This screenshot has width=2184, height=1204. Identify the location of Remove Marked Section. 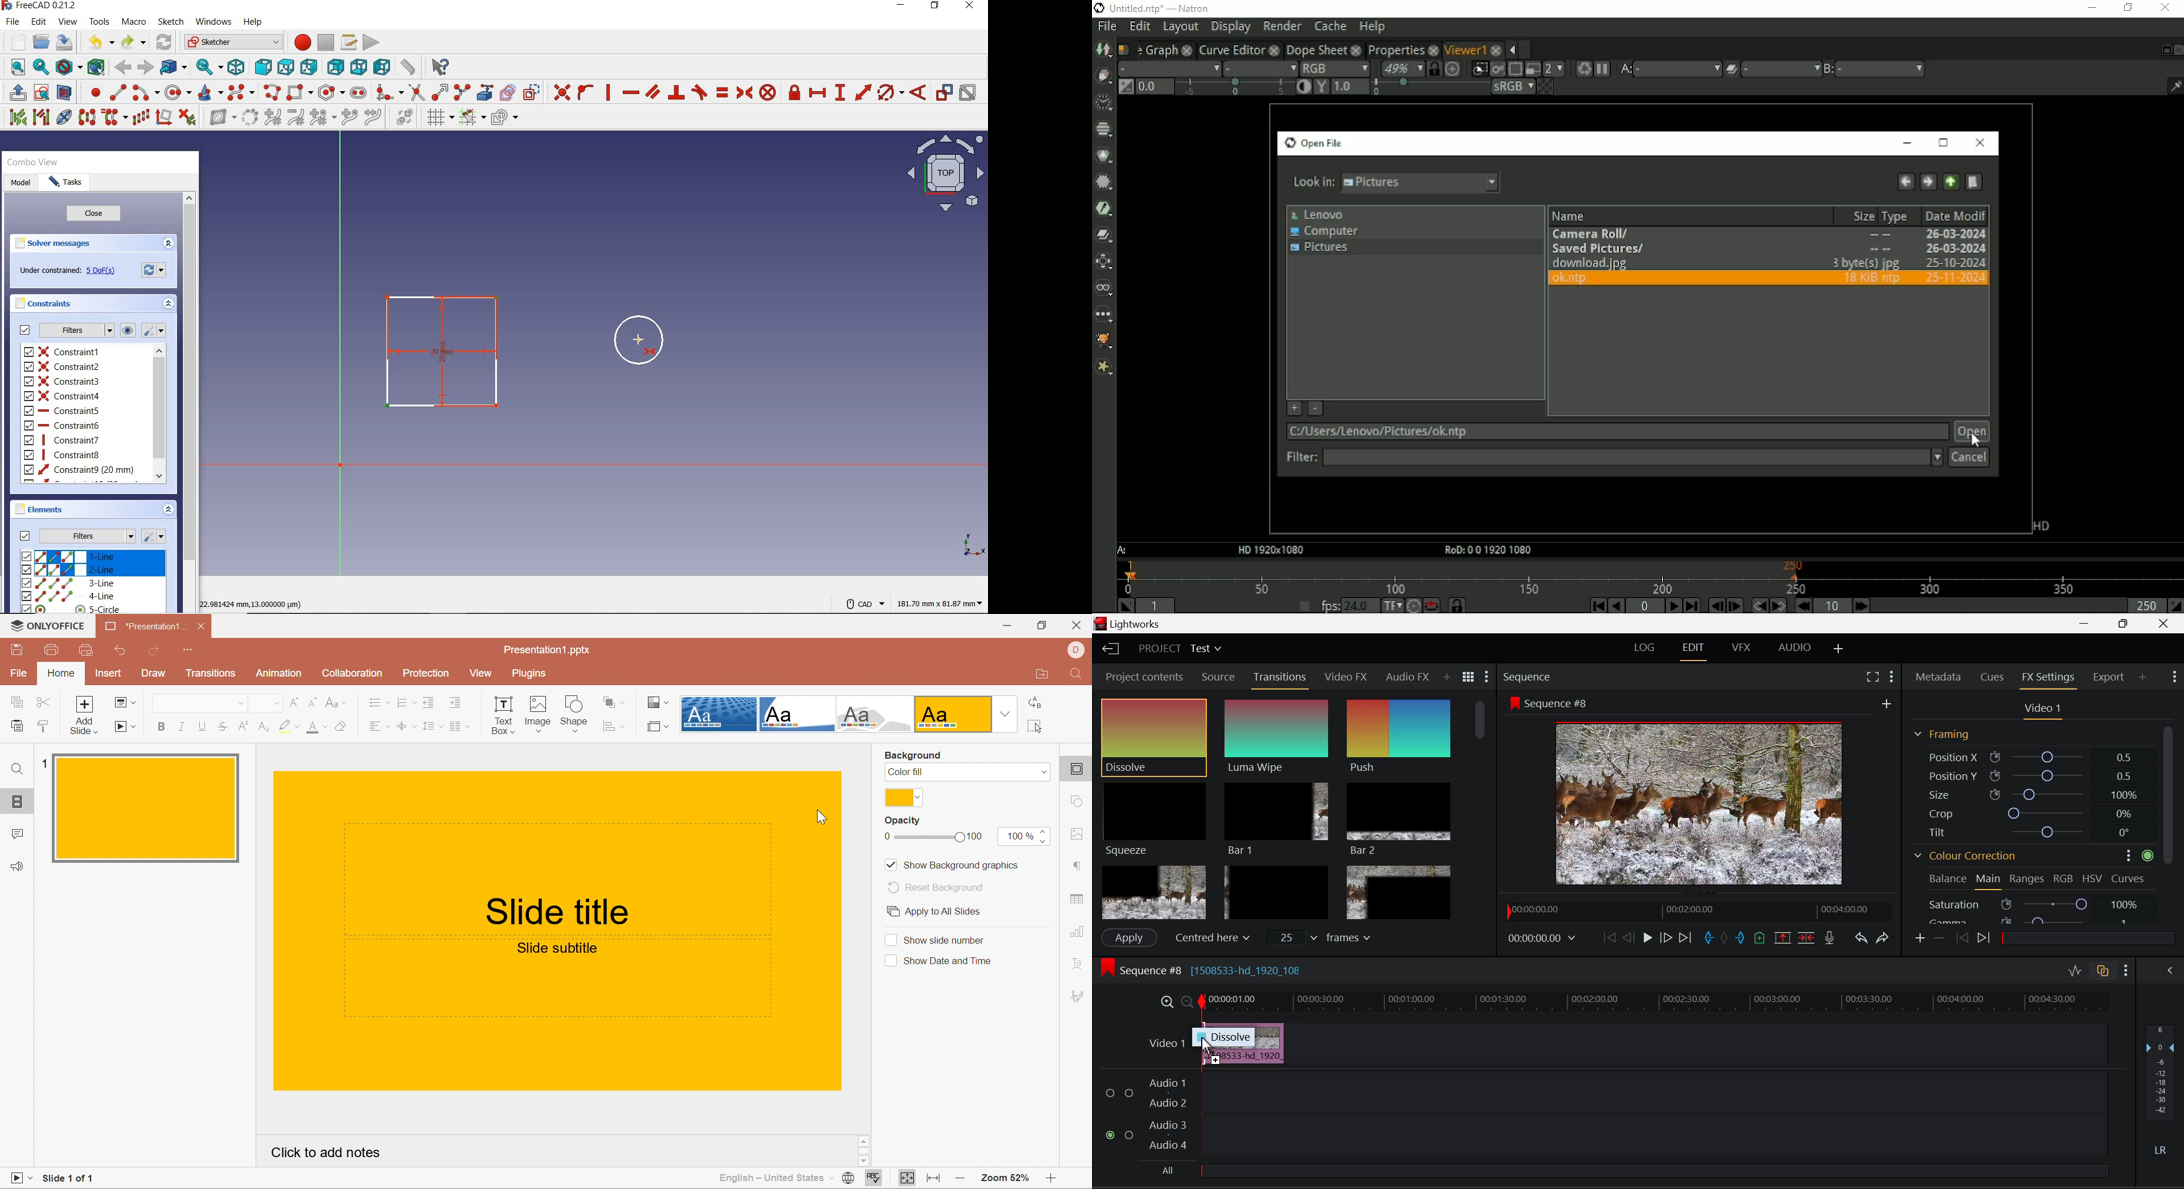
(1782, 938).